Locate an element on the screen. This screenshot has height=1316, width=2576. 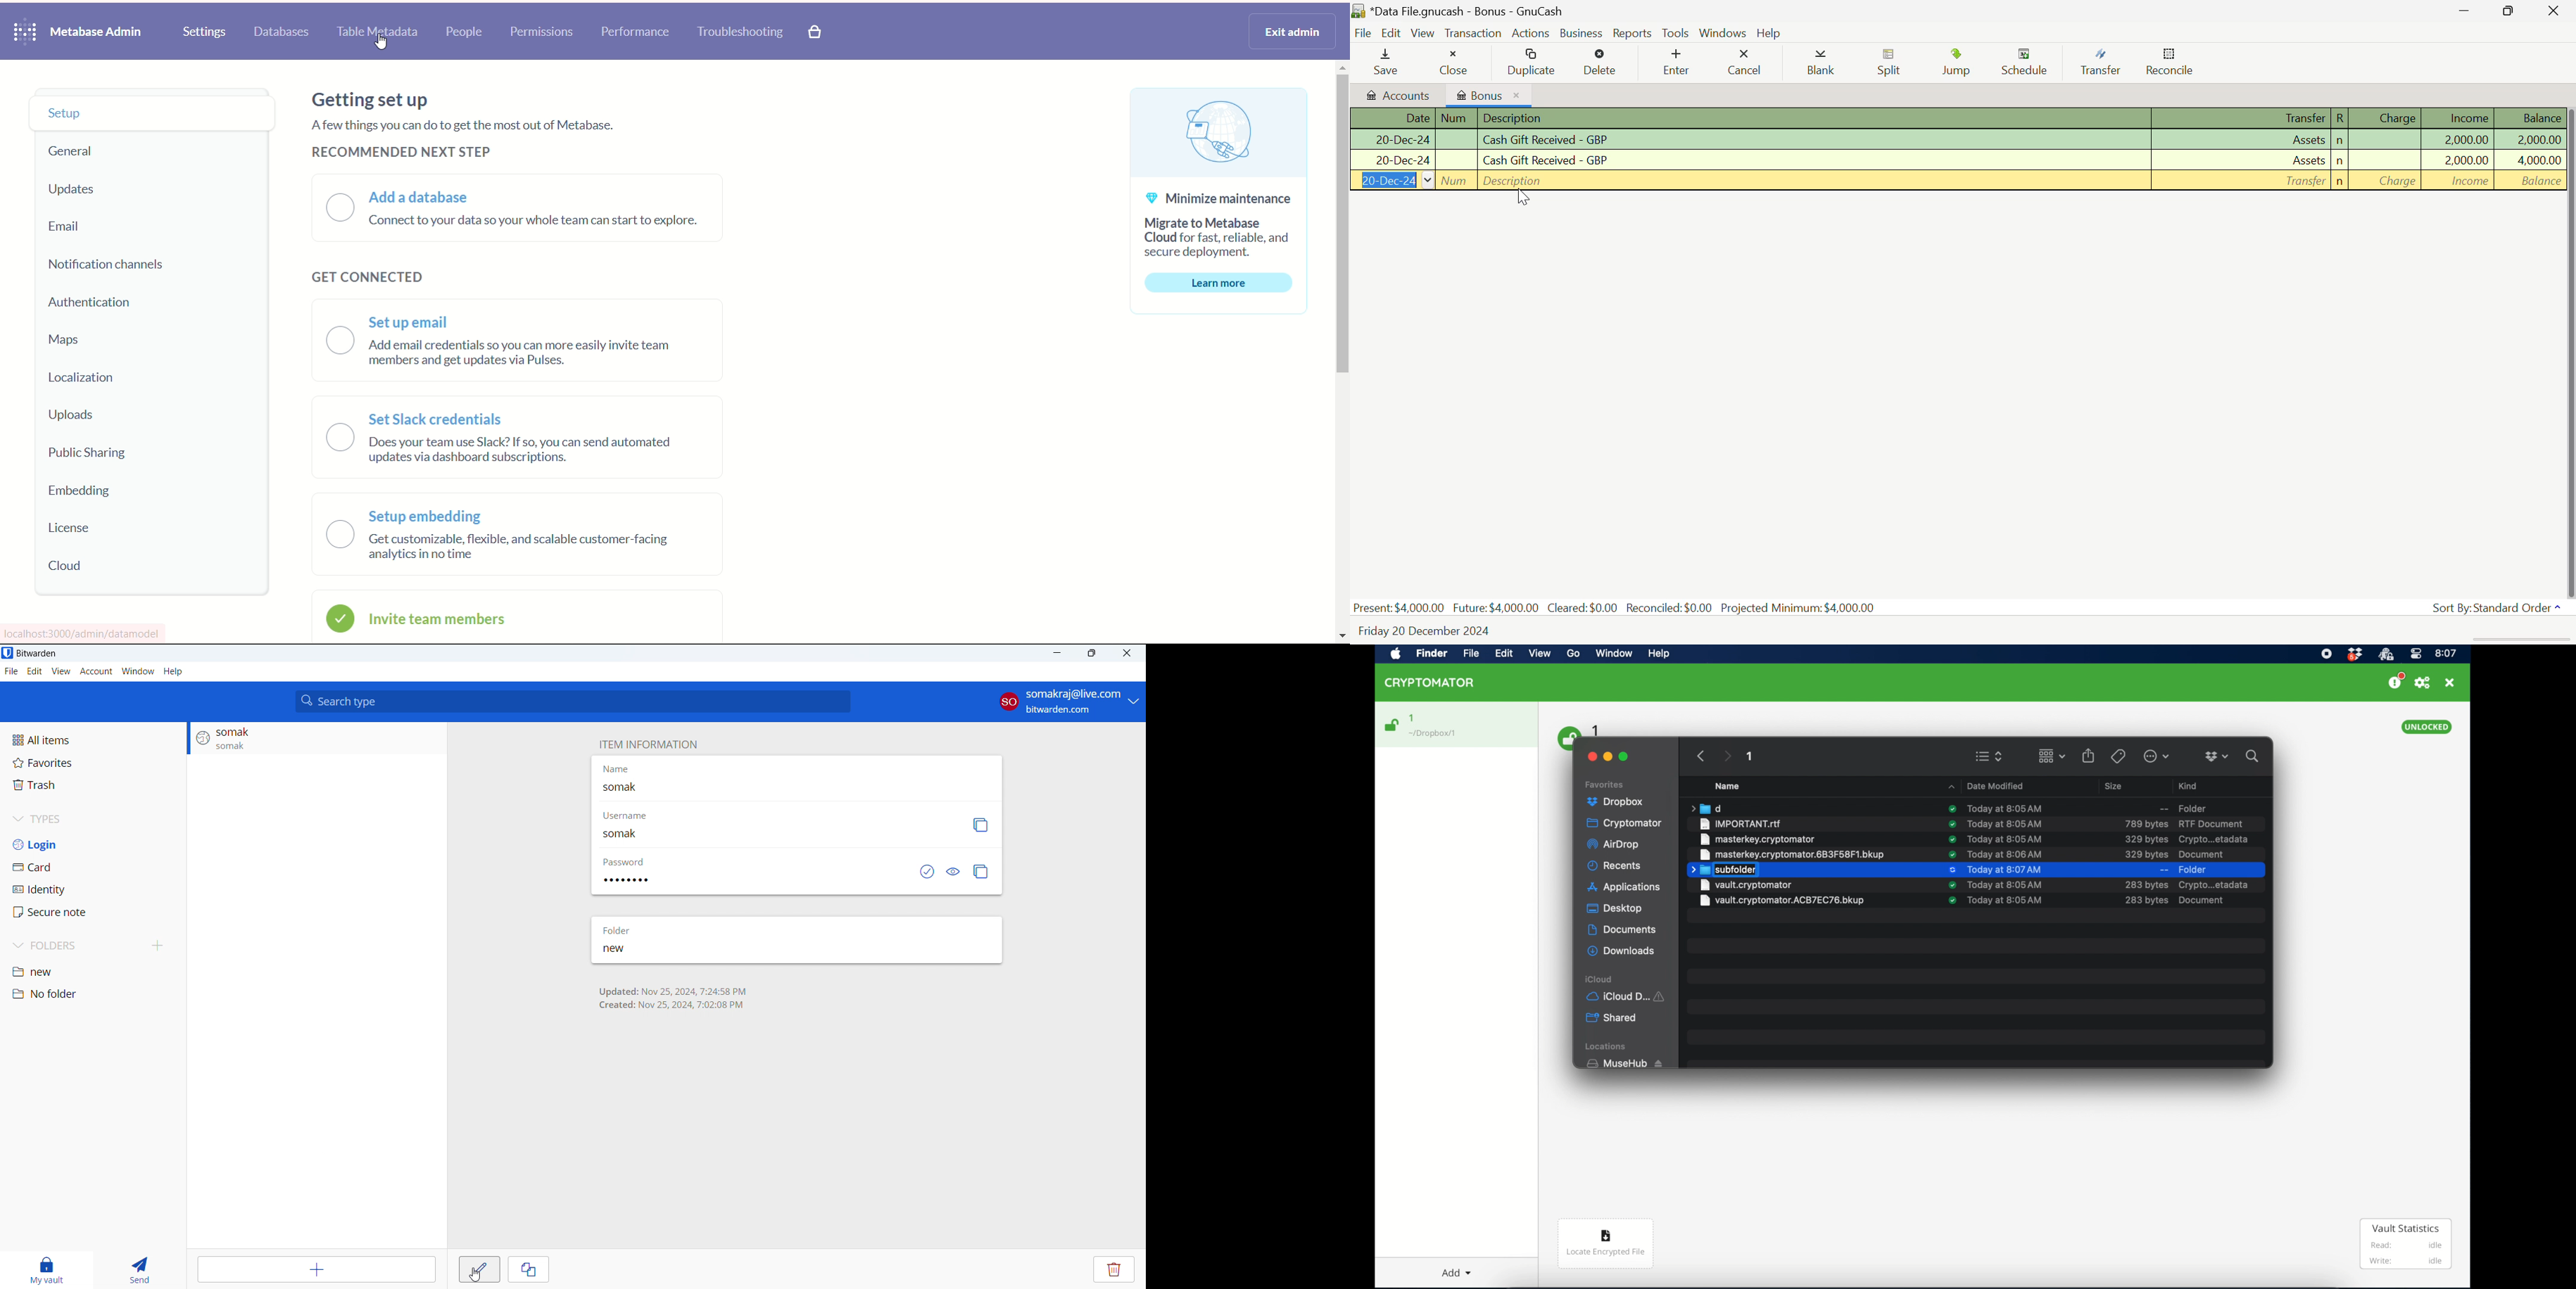
Enter is located at coordinates (1675, 62).